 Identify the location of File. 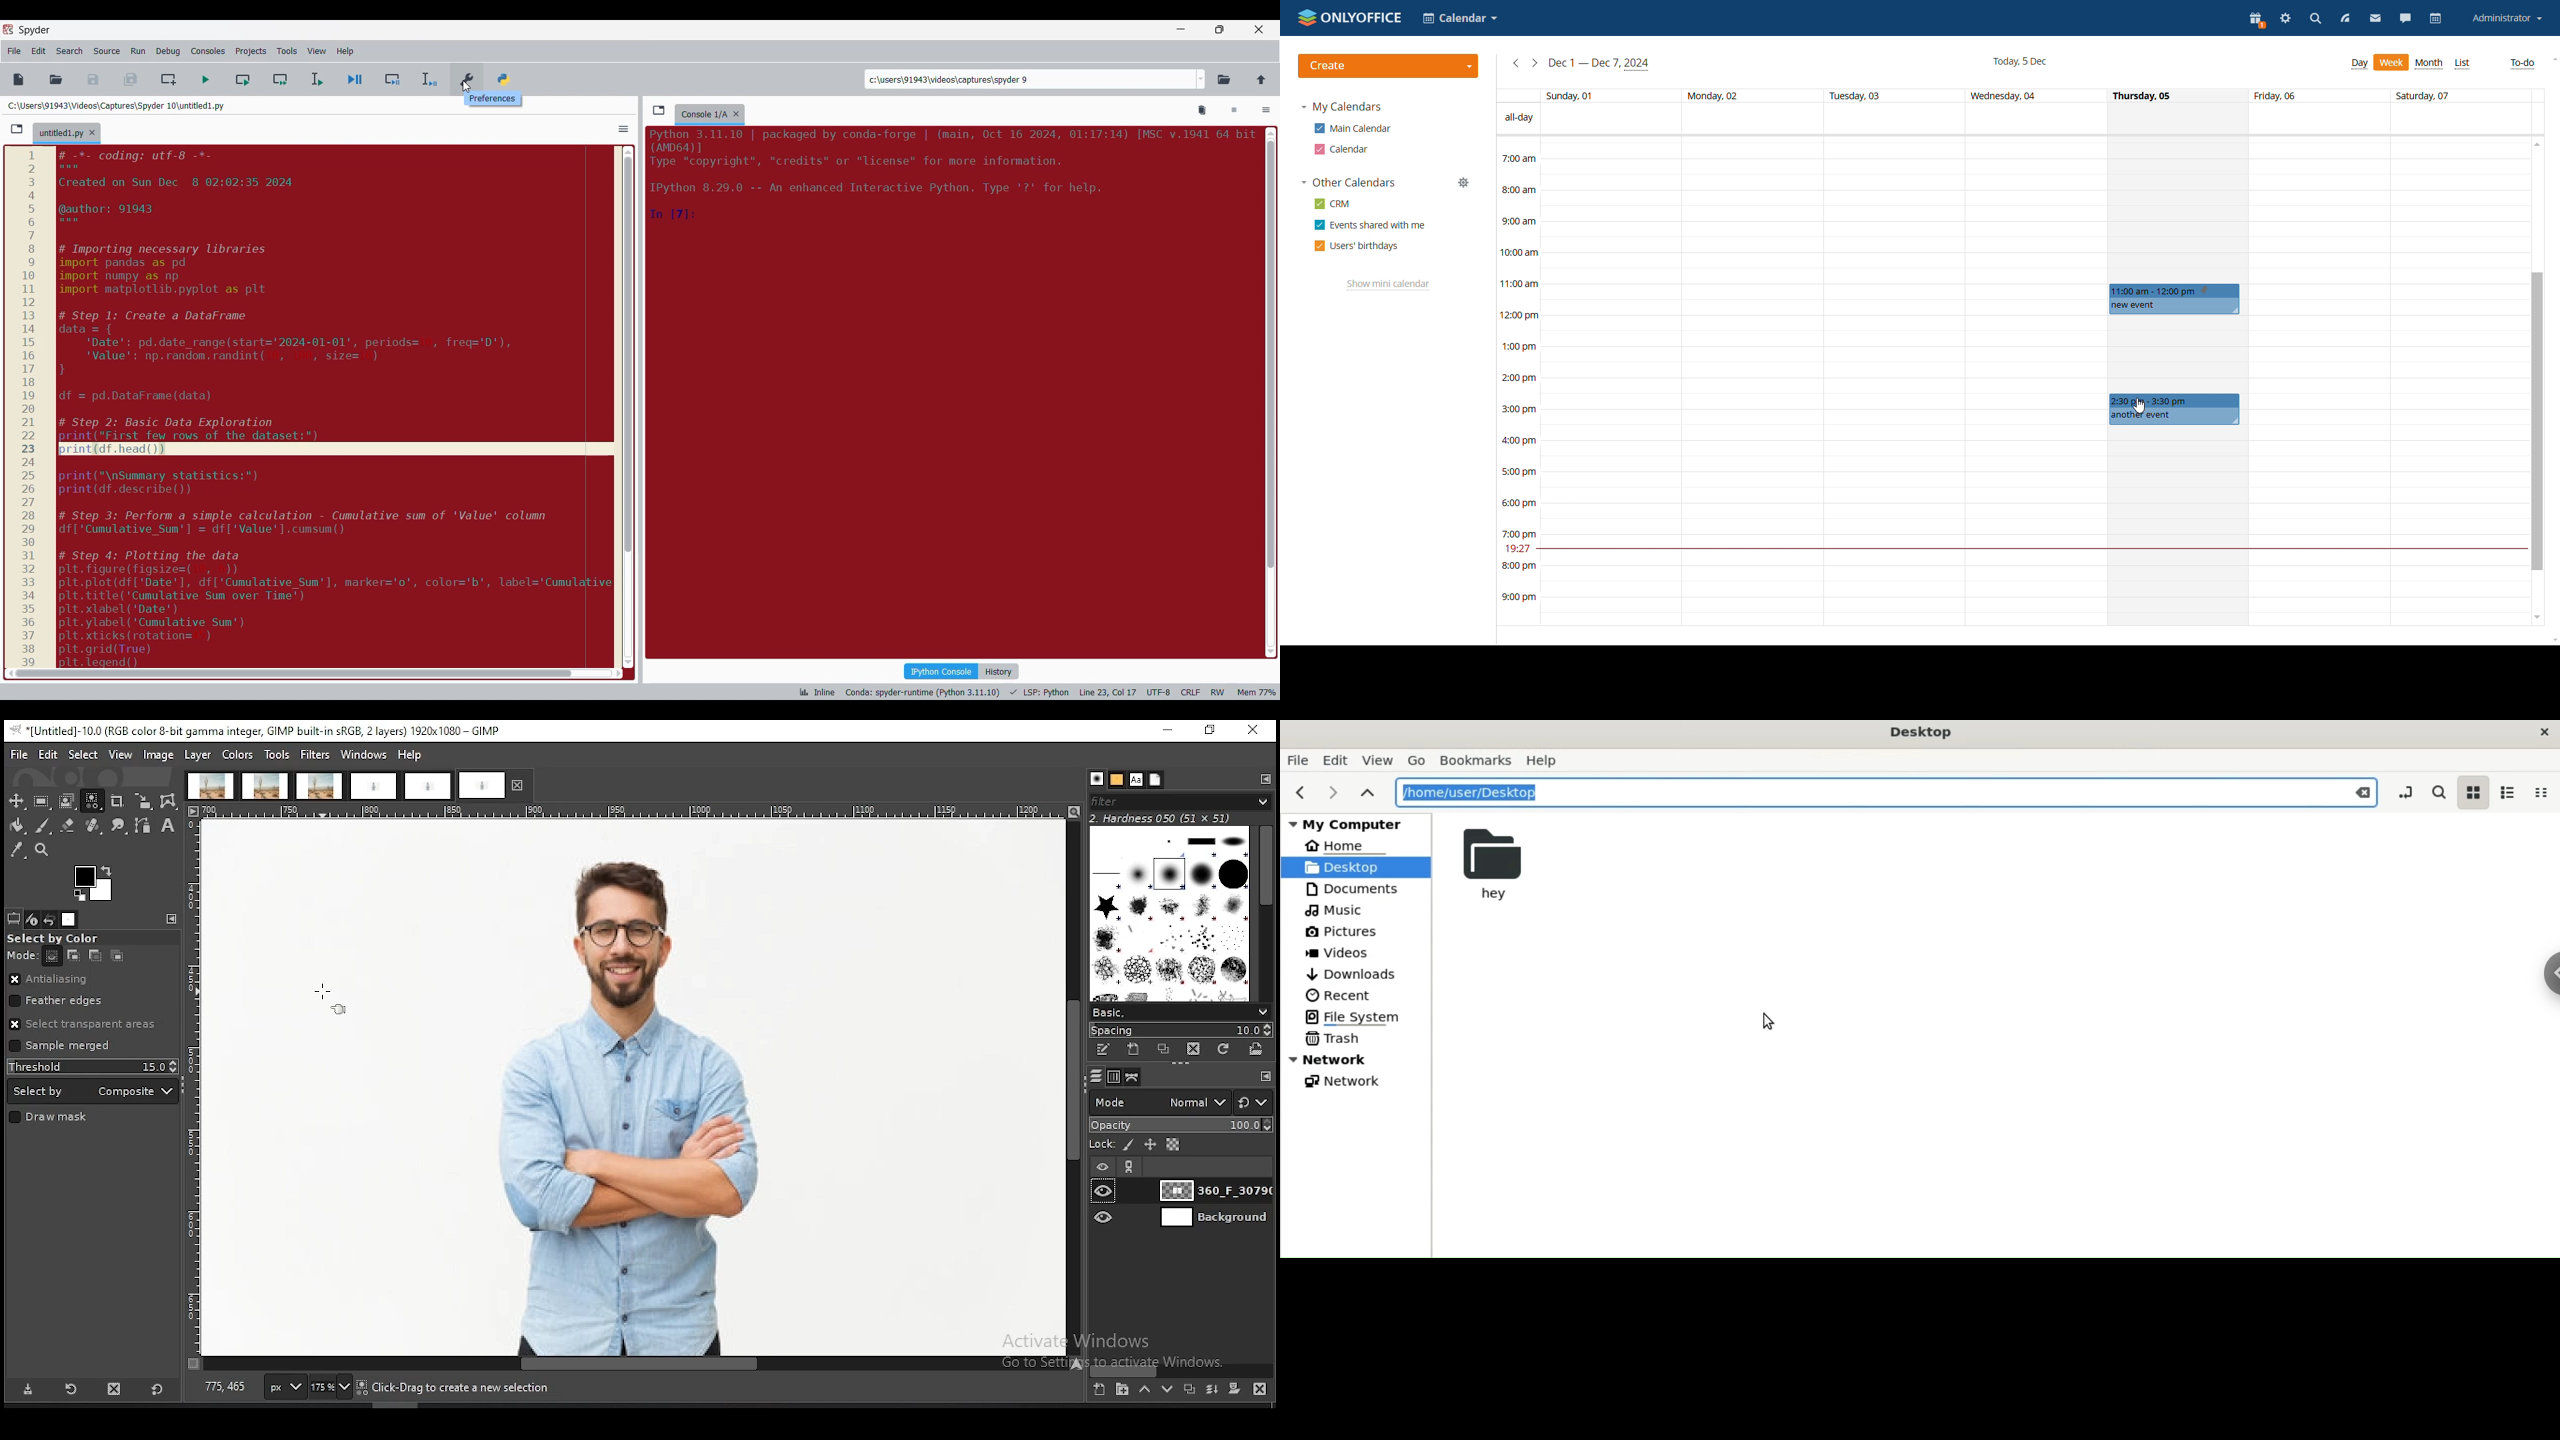
(1300, 759).